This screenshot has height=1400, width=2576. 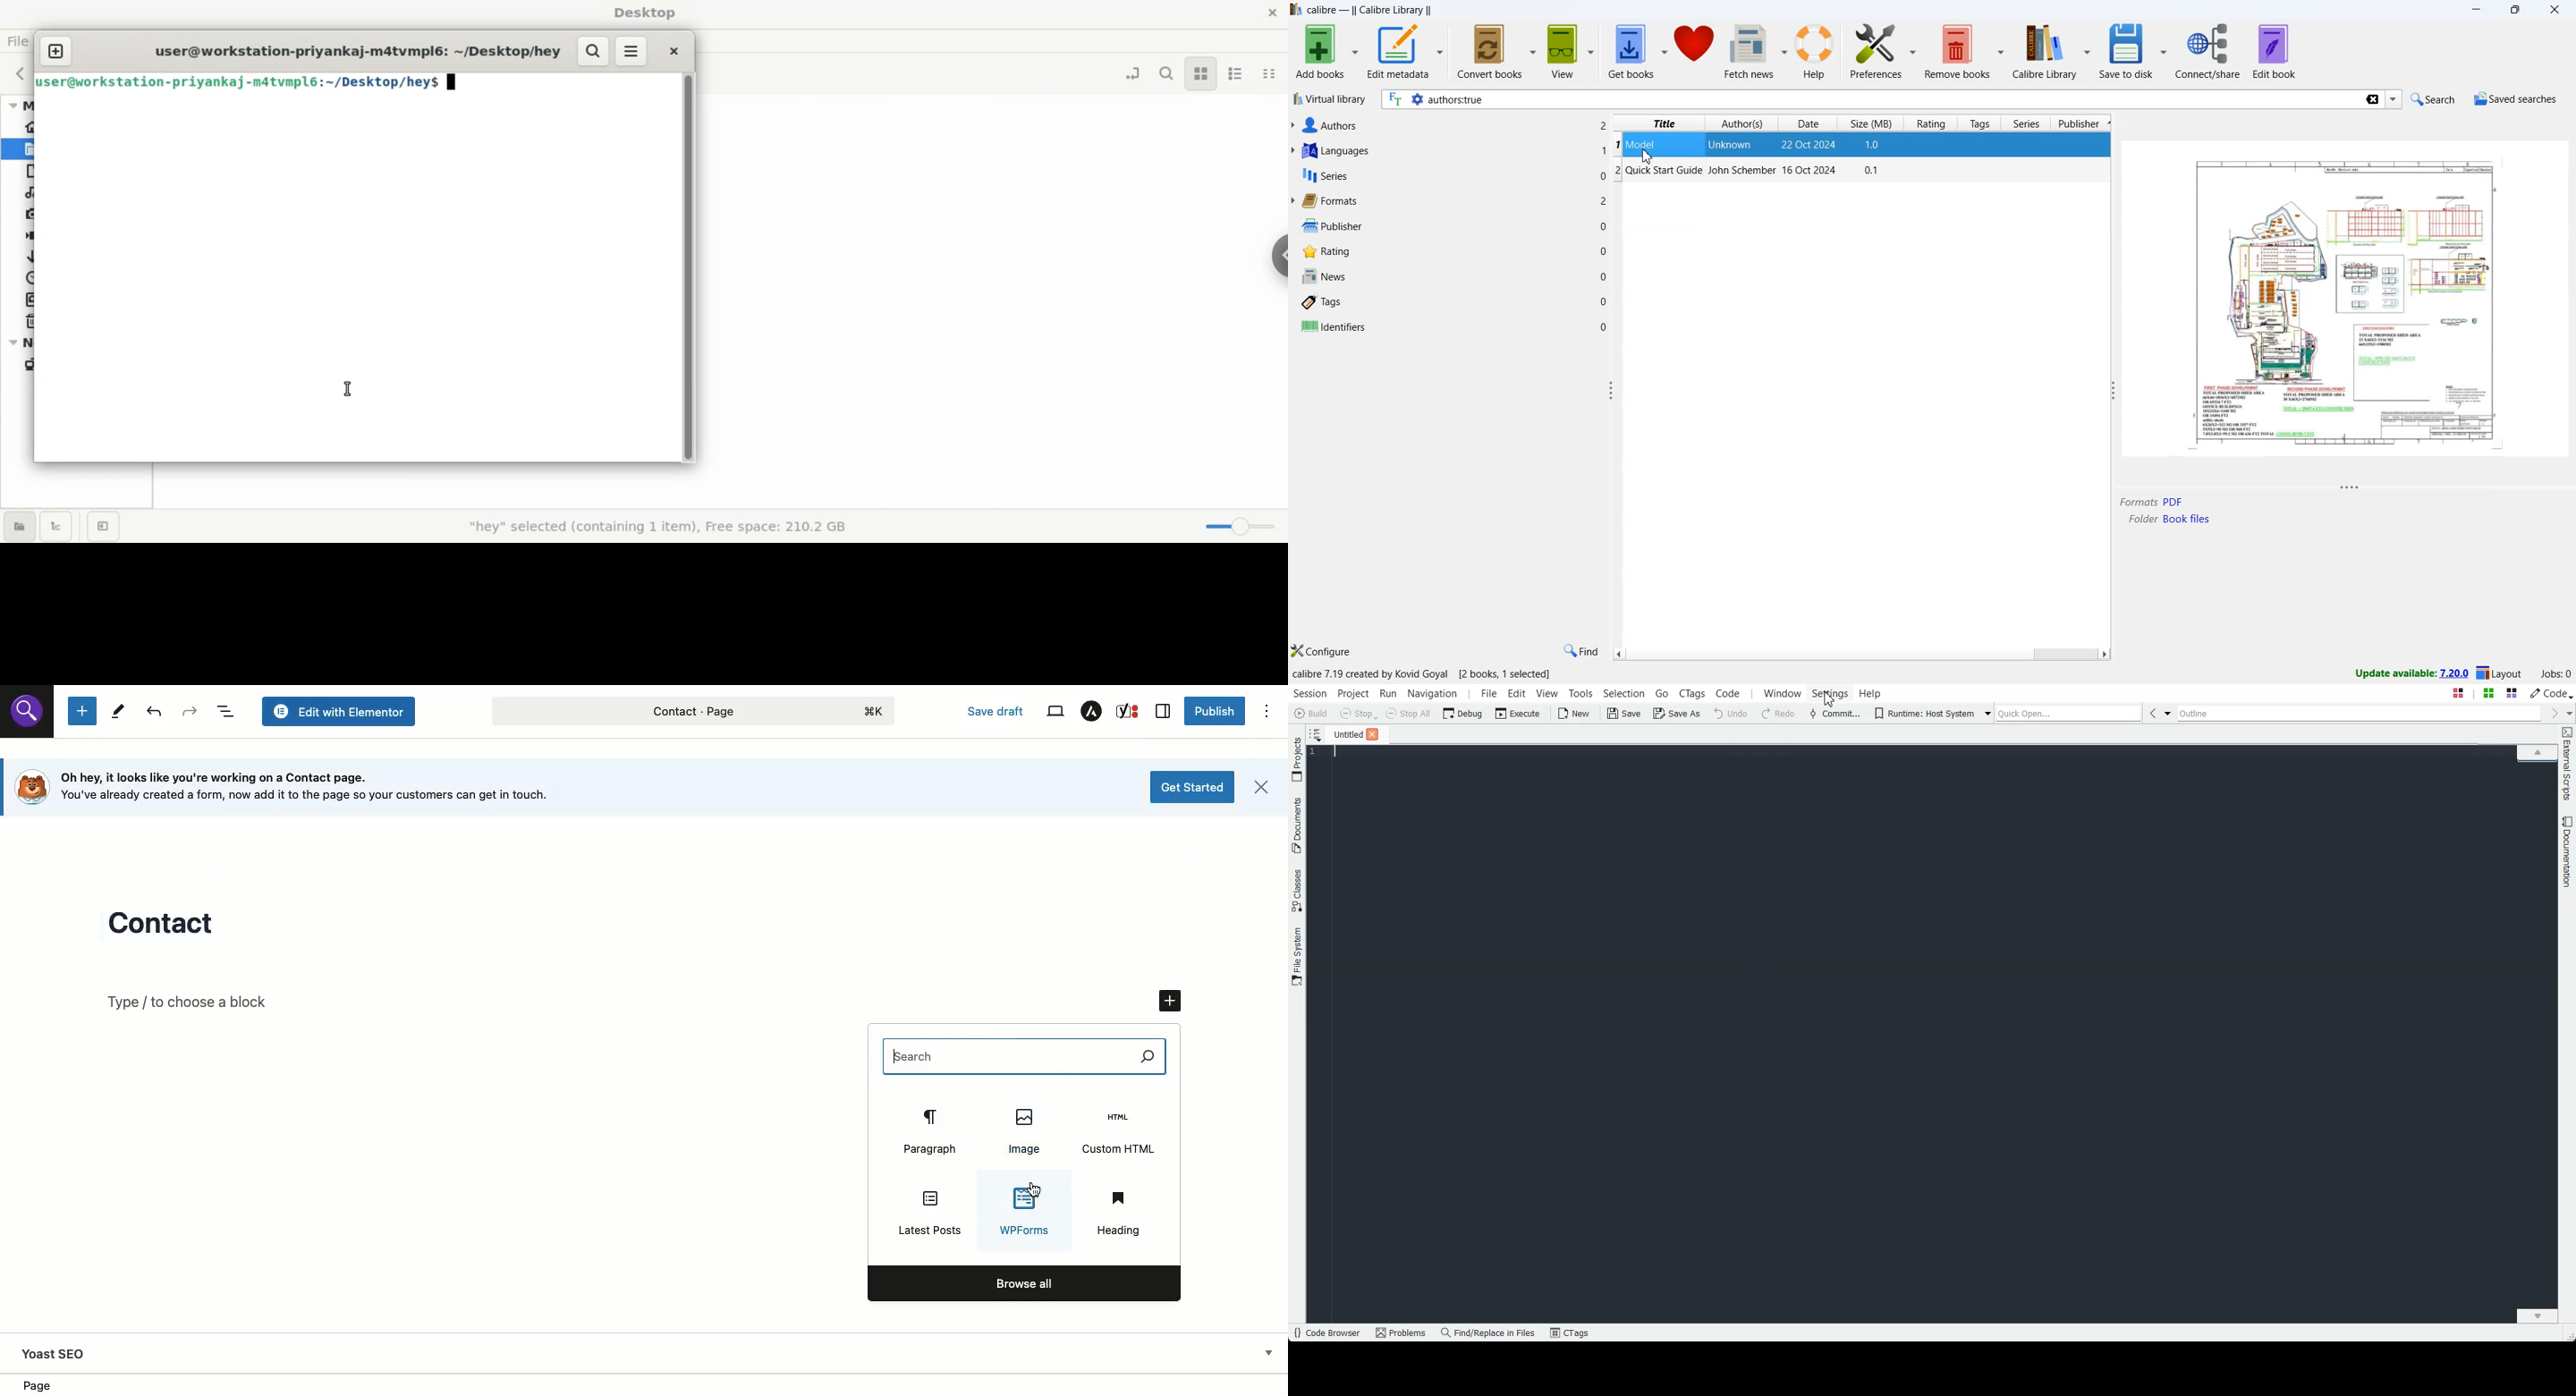 What do you see at coordinates (1266, 1352) in the screenshot?
I see `Show` at bounding box center [1266, 1352].